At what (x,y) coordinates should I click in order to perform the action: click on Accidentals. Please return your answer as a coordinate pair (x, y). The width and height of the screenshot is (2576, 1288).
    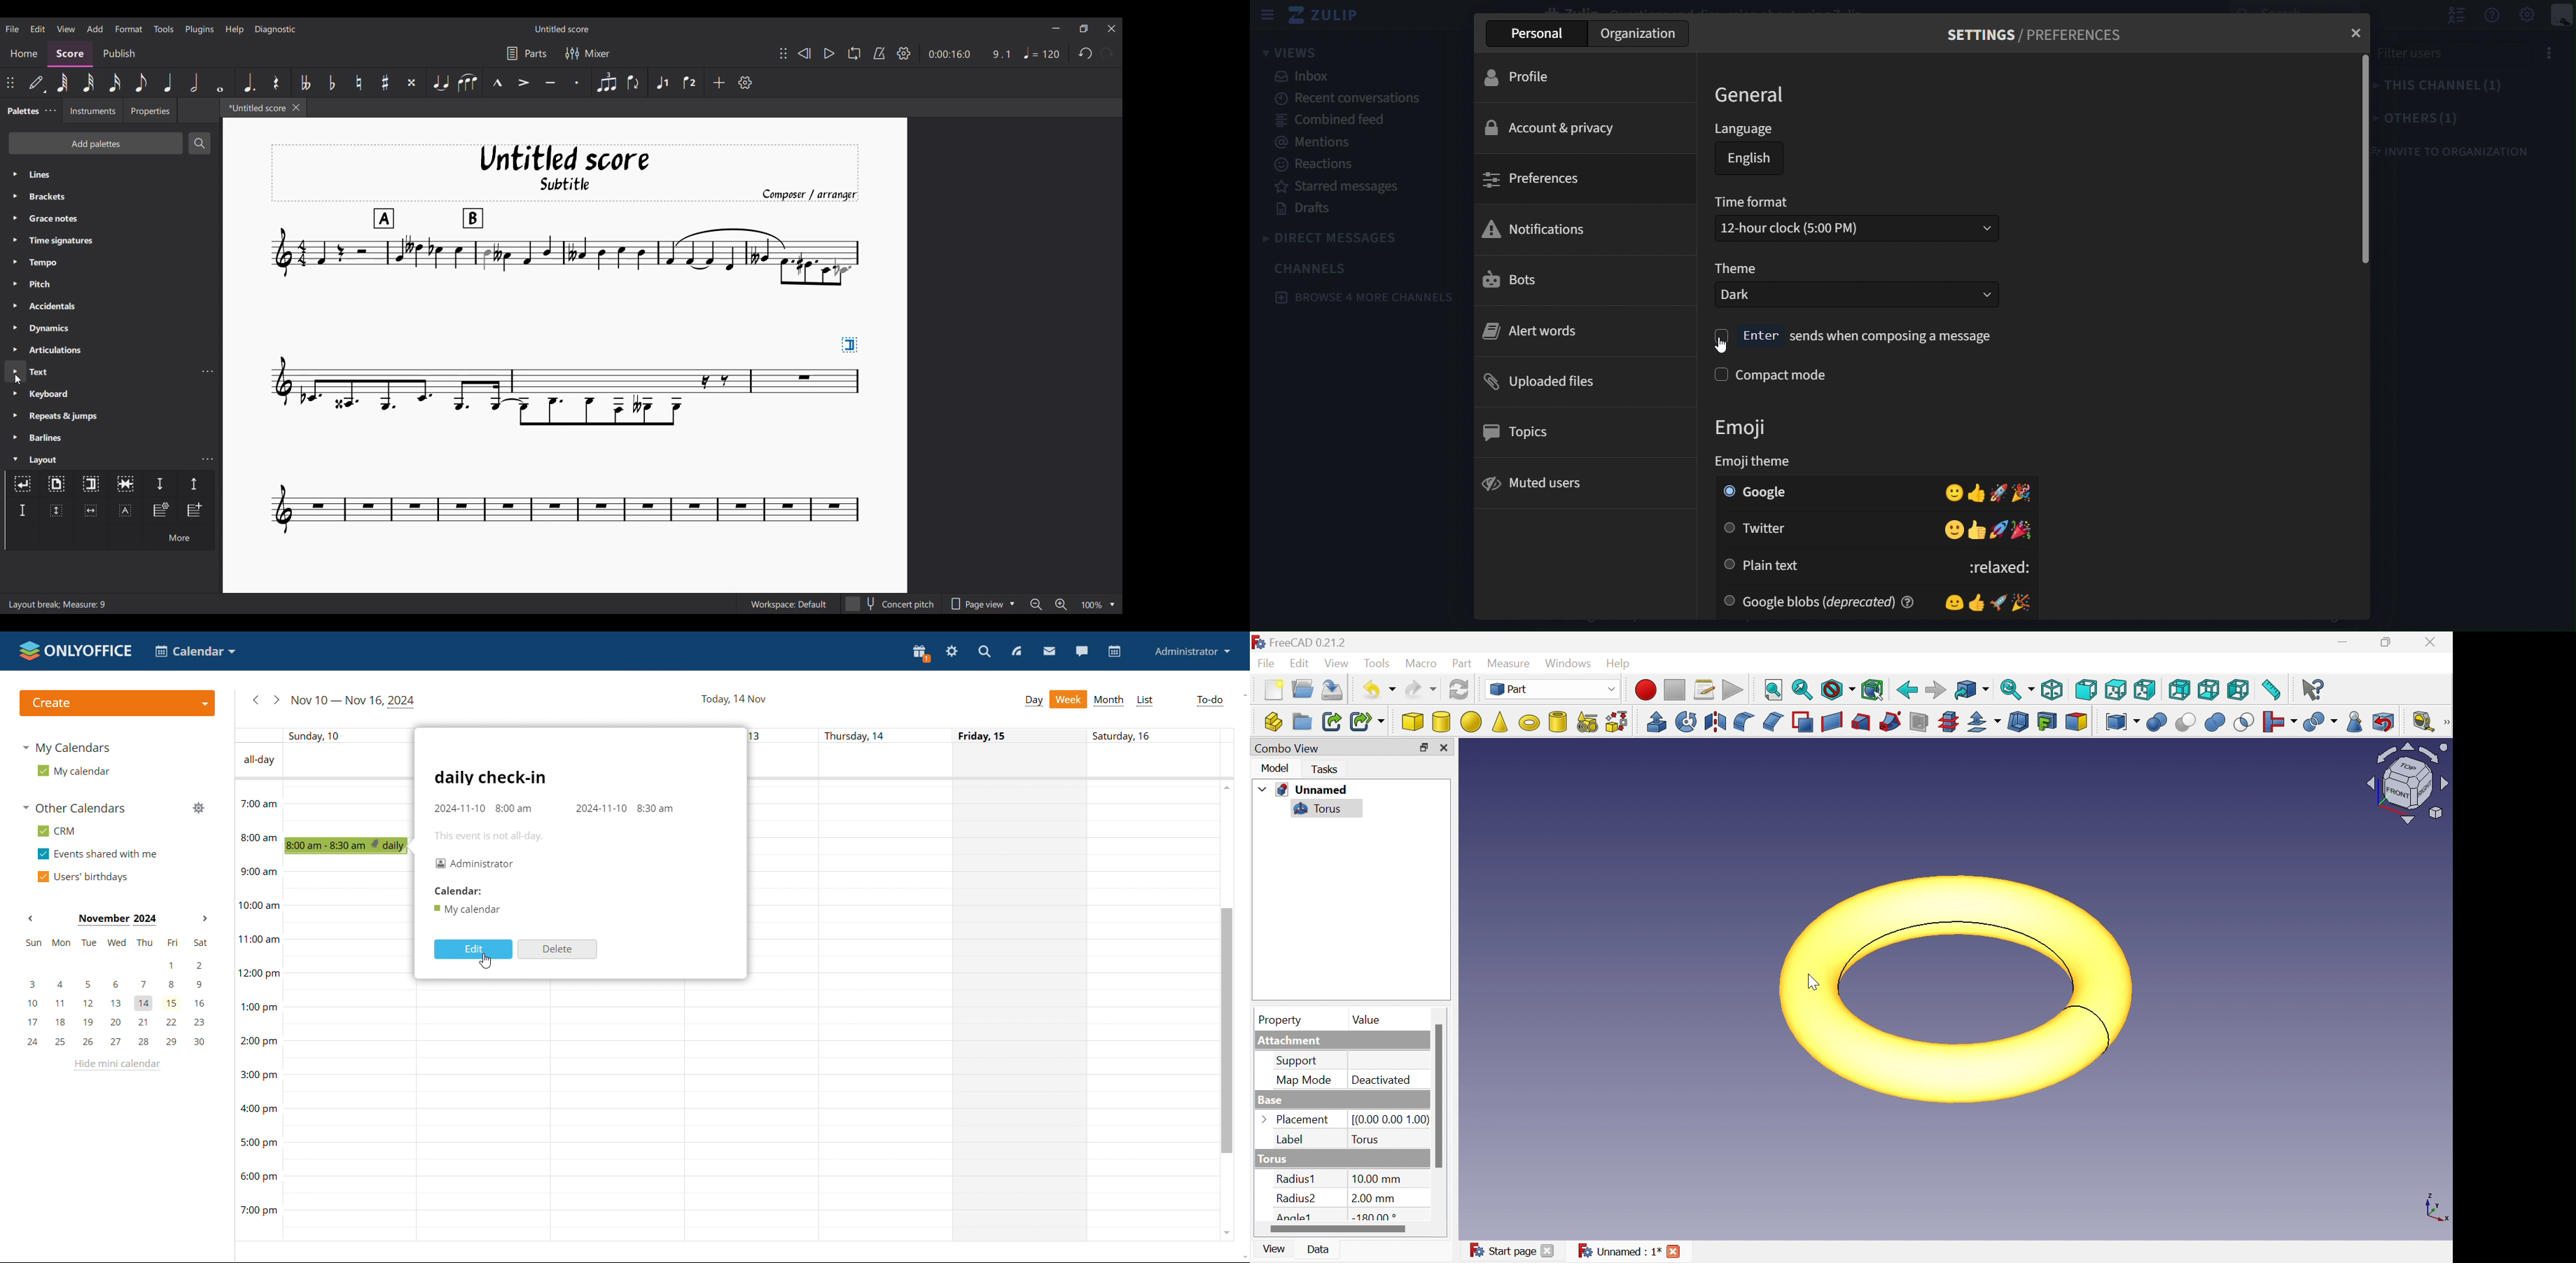
    Looking at the image, I should click on (111, 306).